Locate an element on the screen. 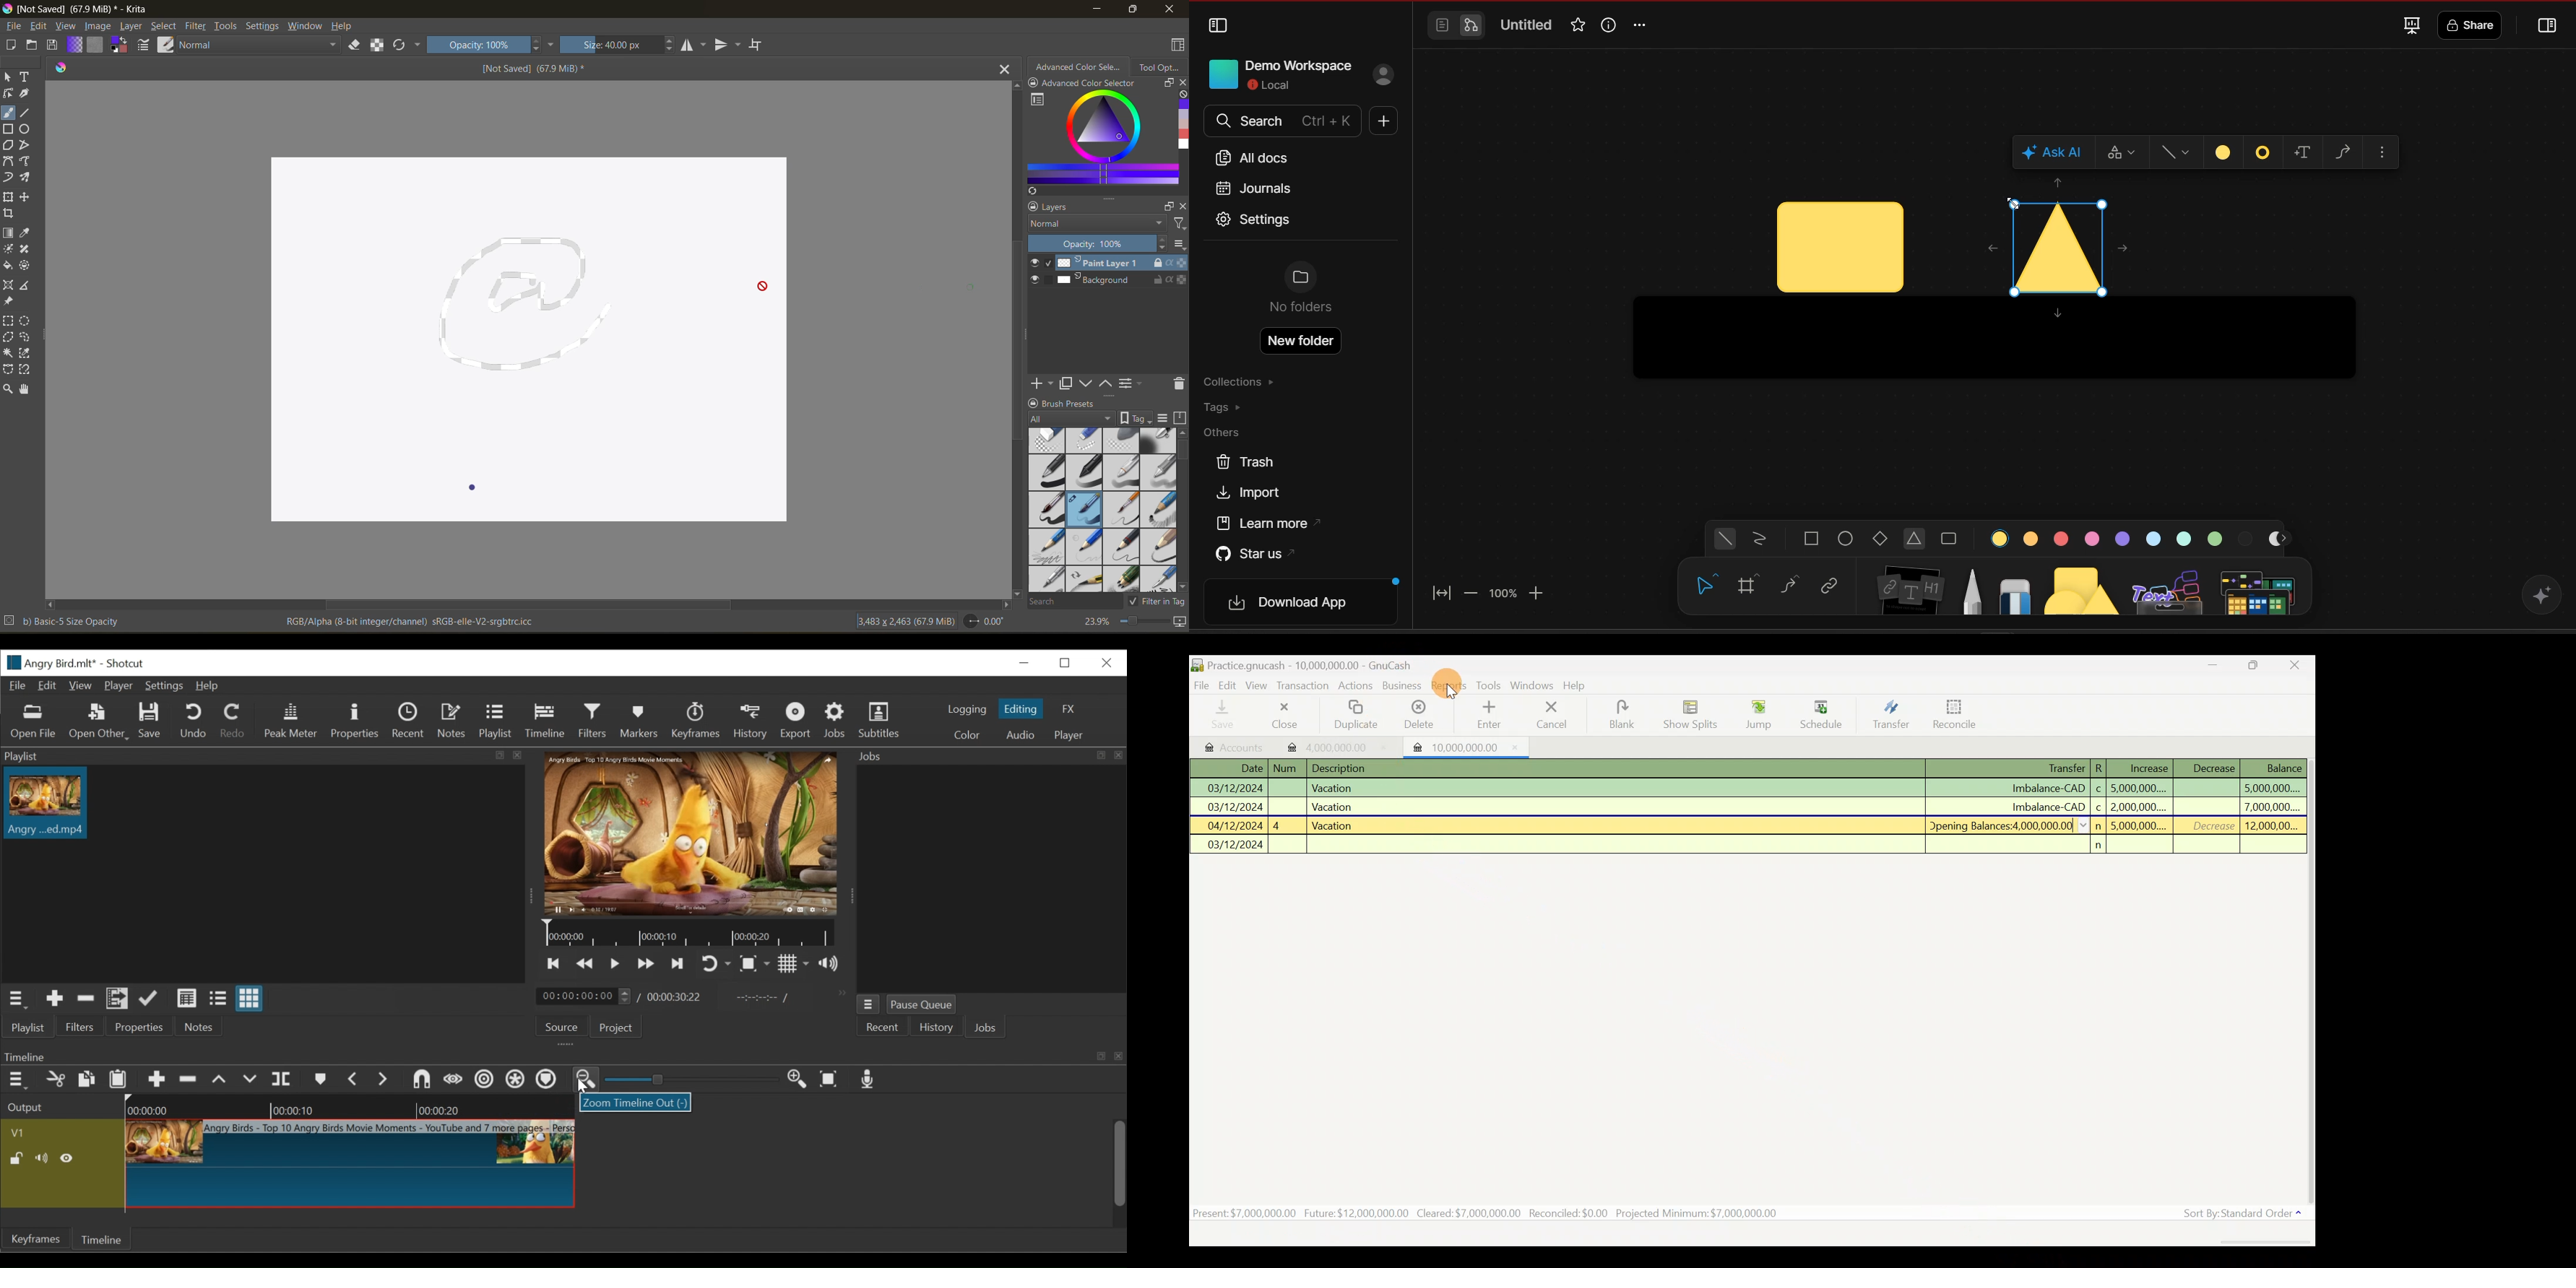  all is located at coordinates (1070, 417).